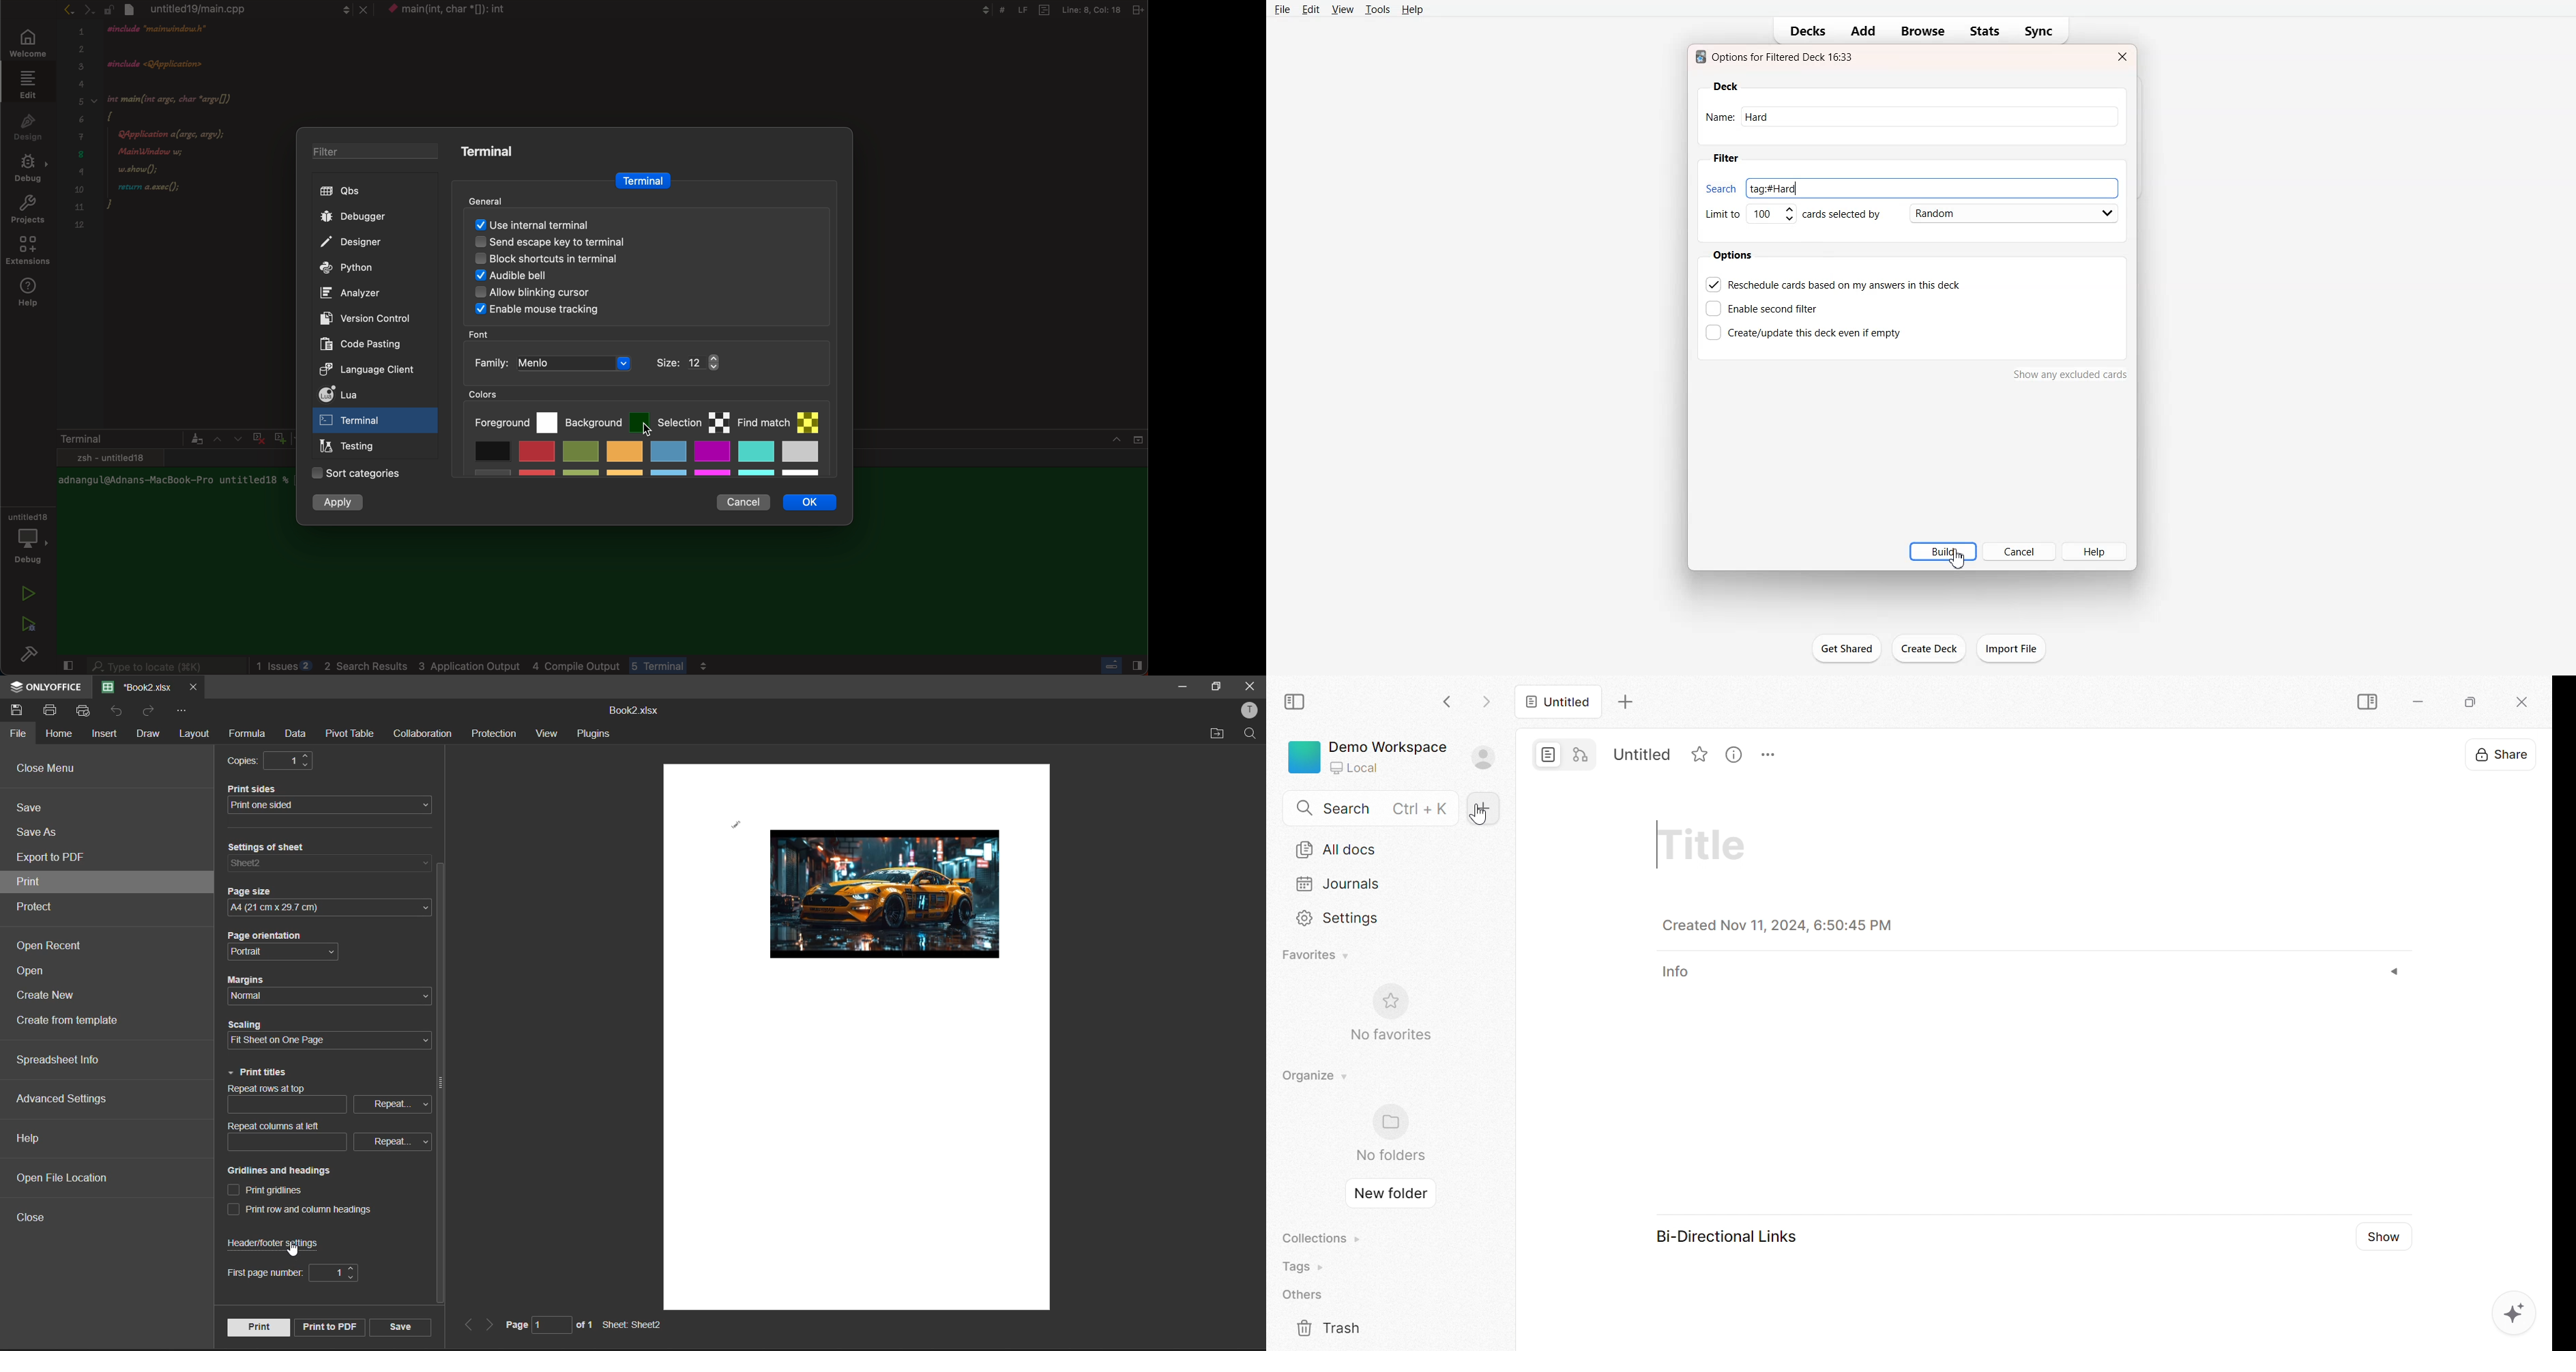 The image size is (2576, 1372). What do you see at coordinates (500, 199) in the screenshot?
I see `general` at bounding box center [500, 199].